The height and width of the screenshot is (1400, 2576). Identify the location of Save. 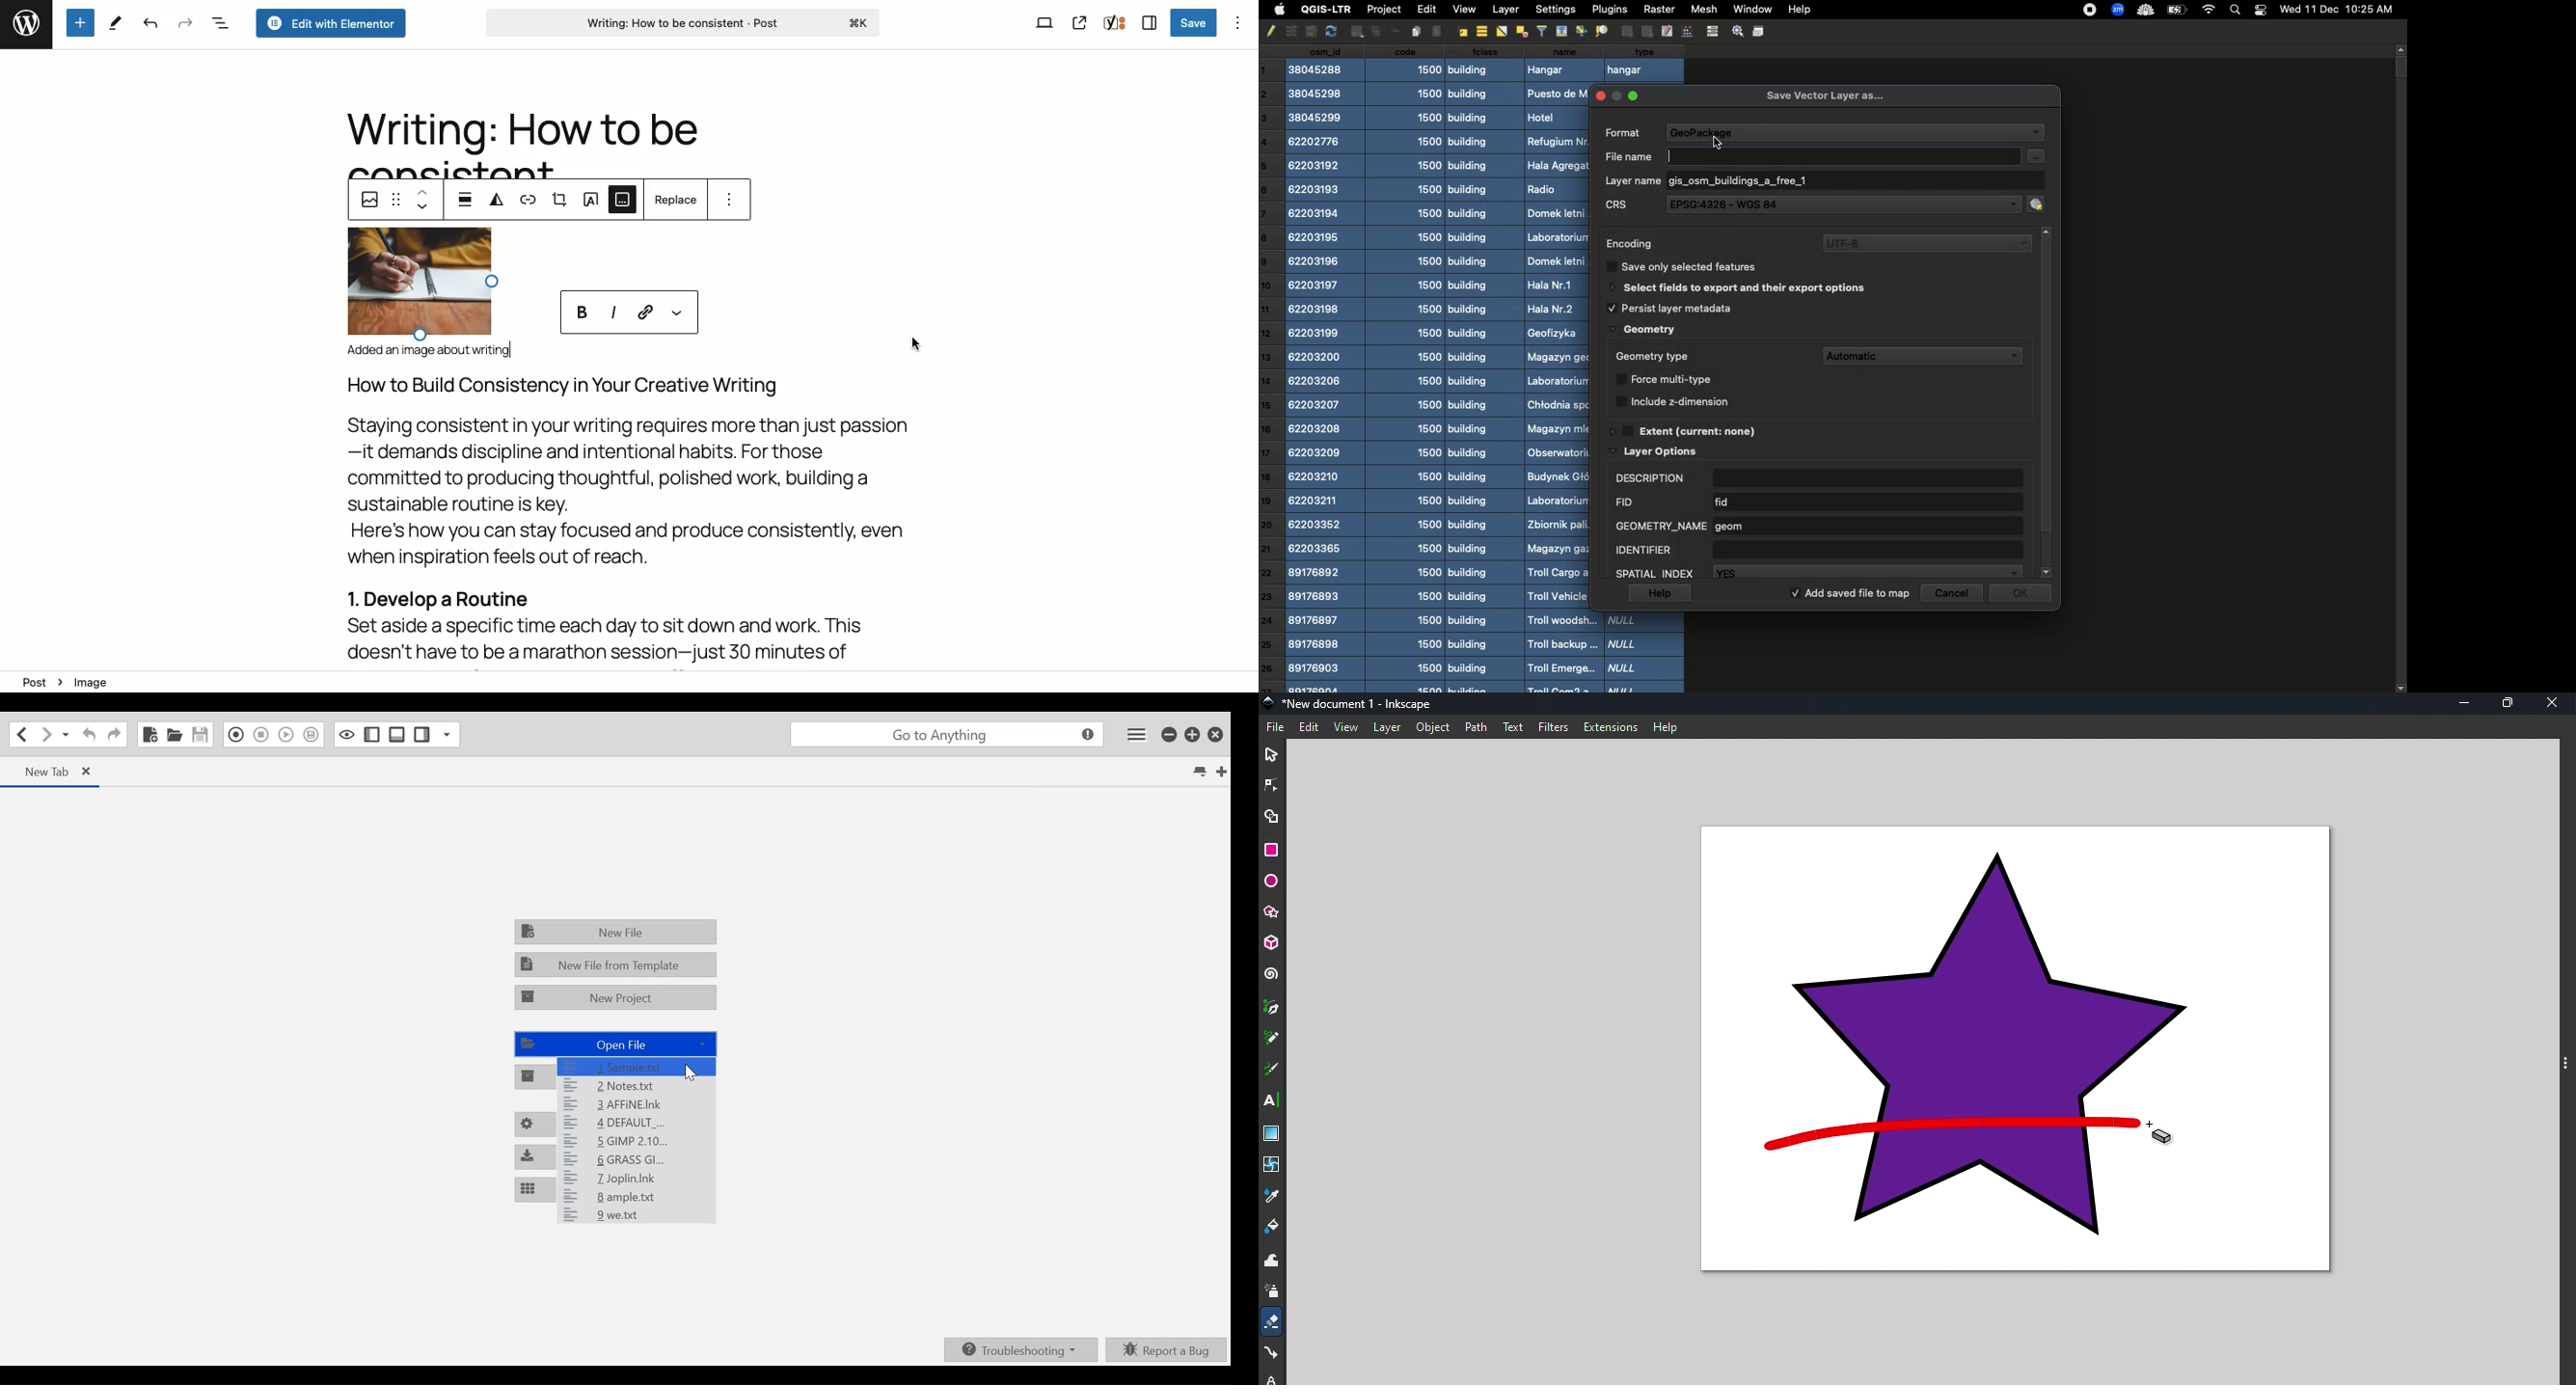
(1760, 31).